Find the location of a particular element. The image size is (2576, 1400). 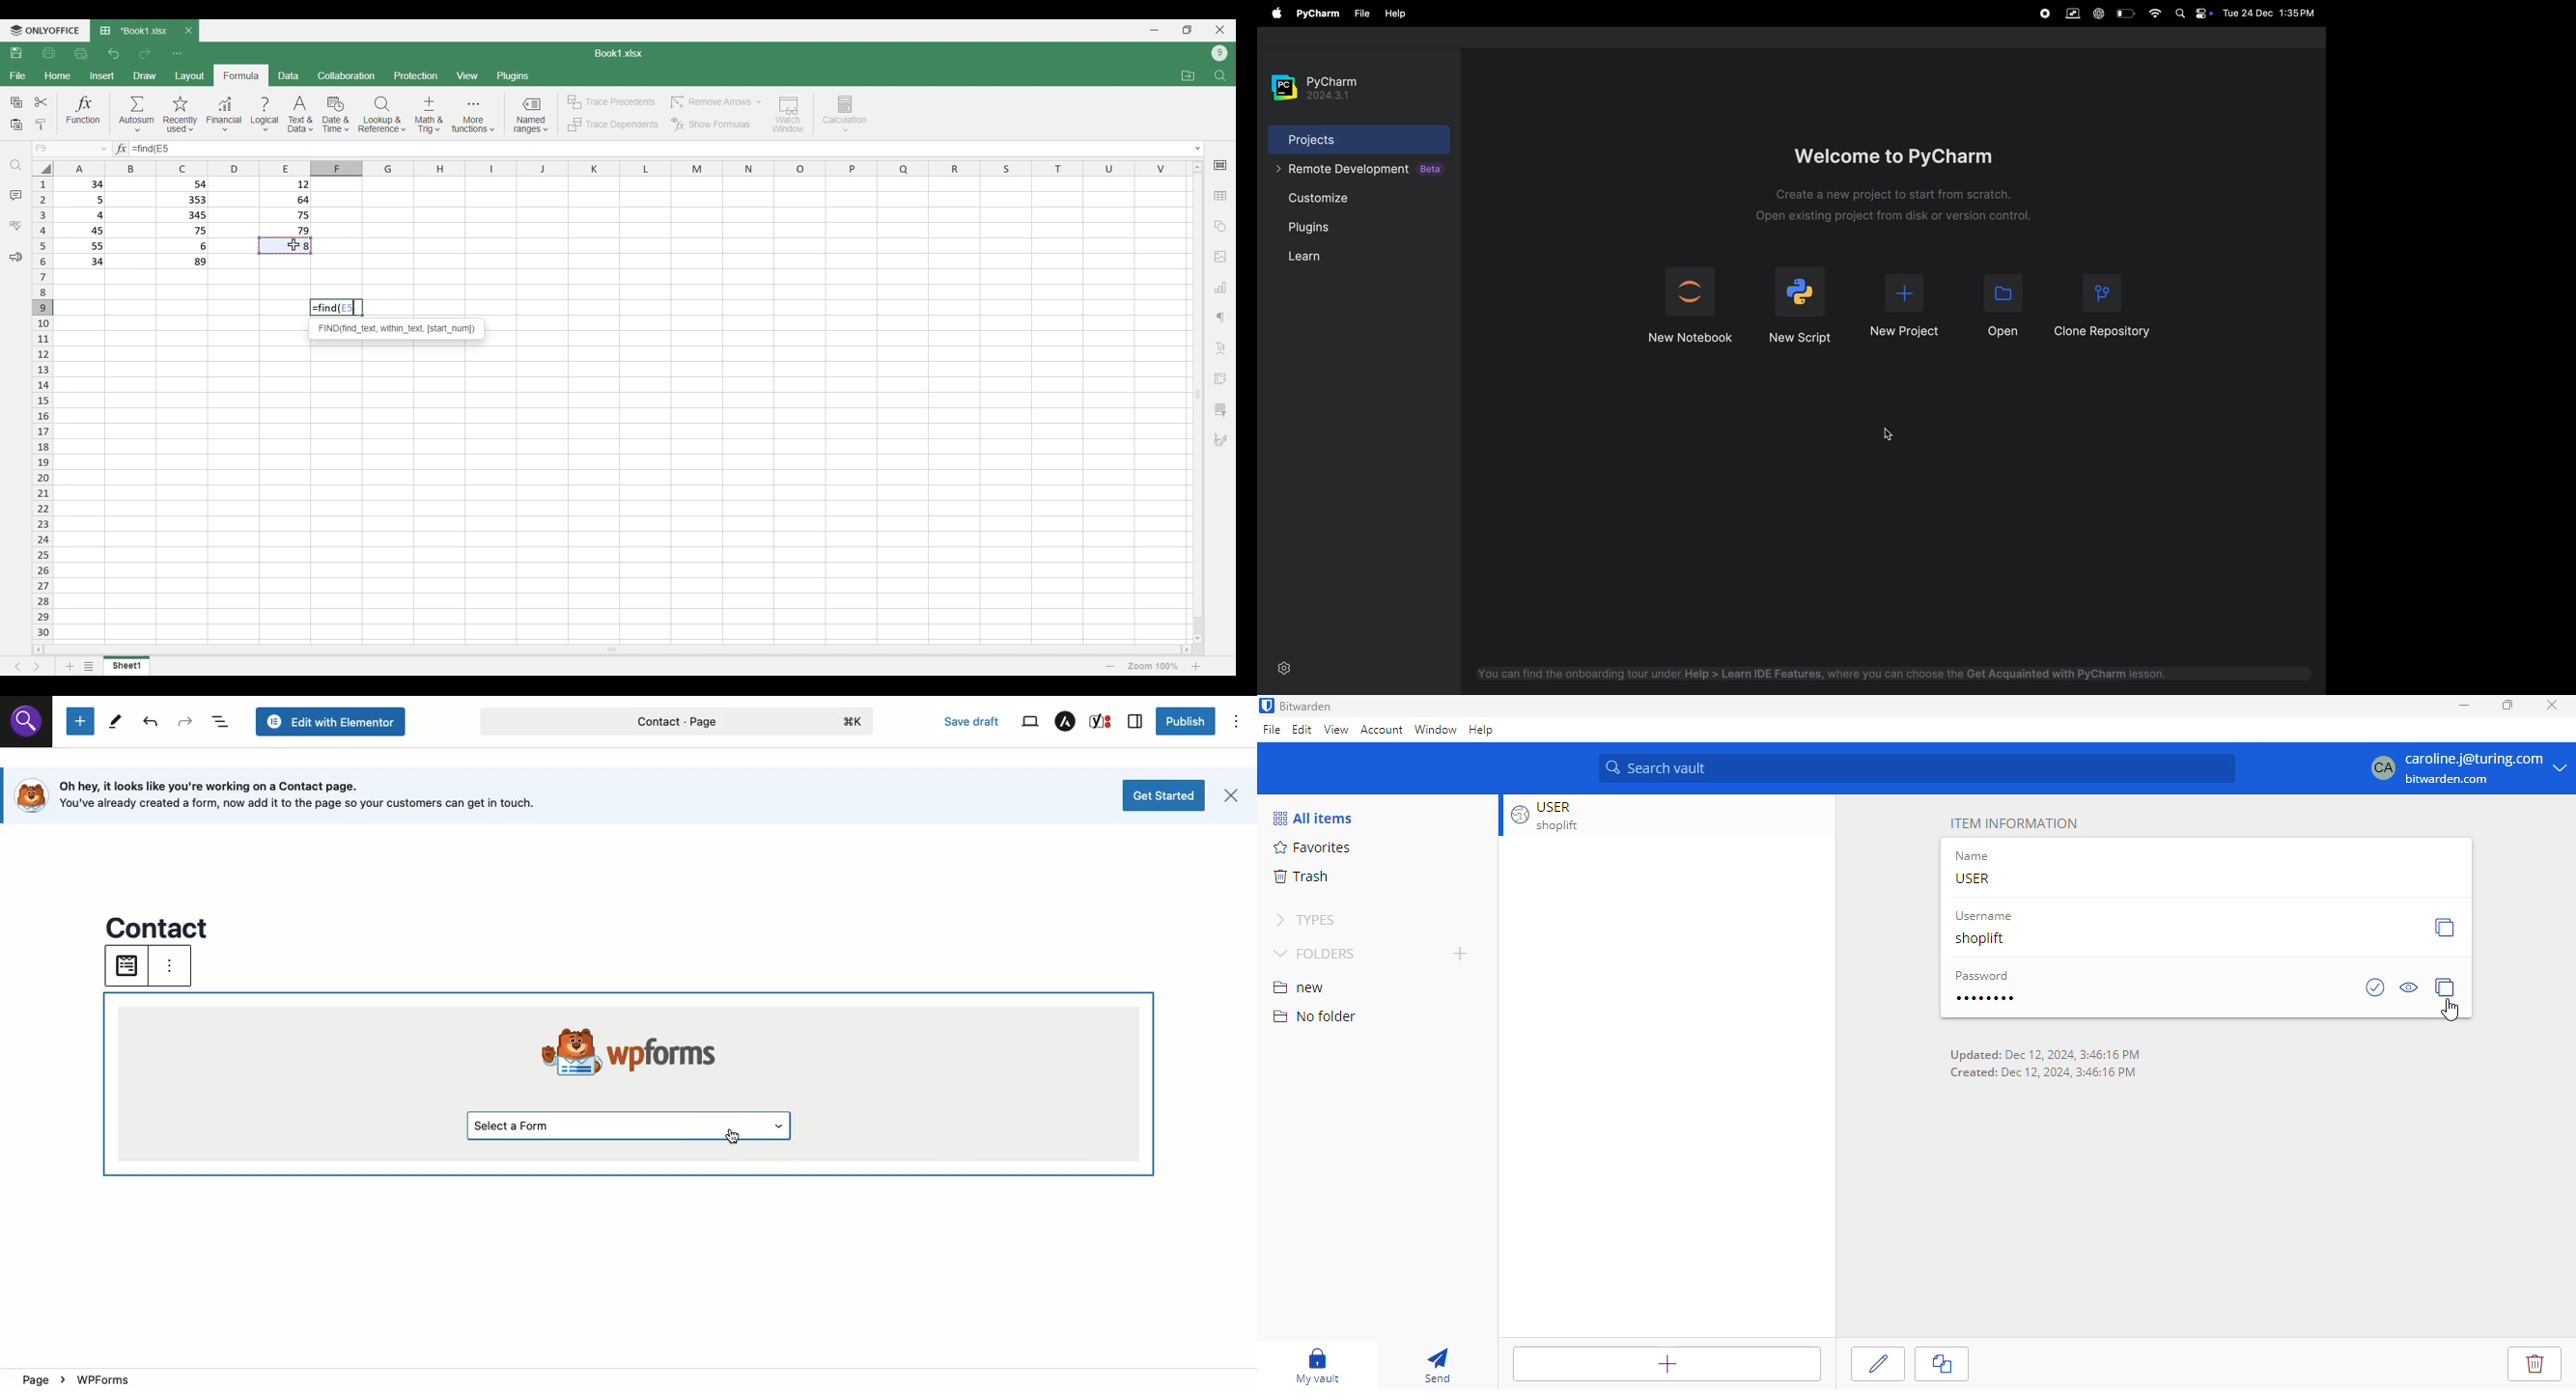

settings is located at coordinates (1284, 671).